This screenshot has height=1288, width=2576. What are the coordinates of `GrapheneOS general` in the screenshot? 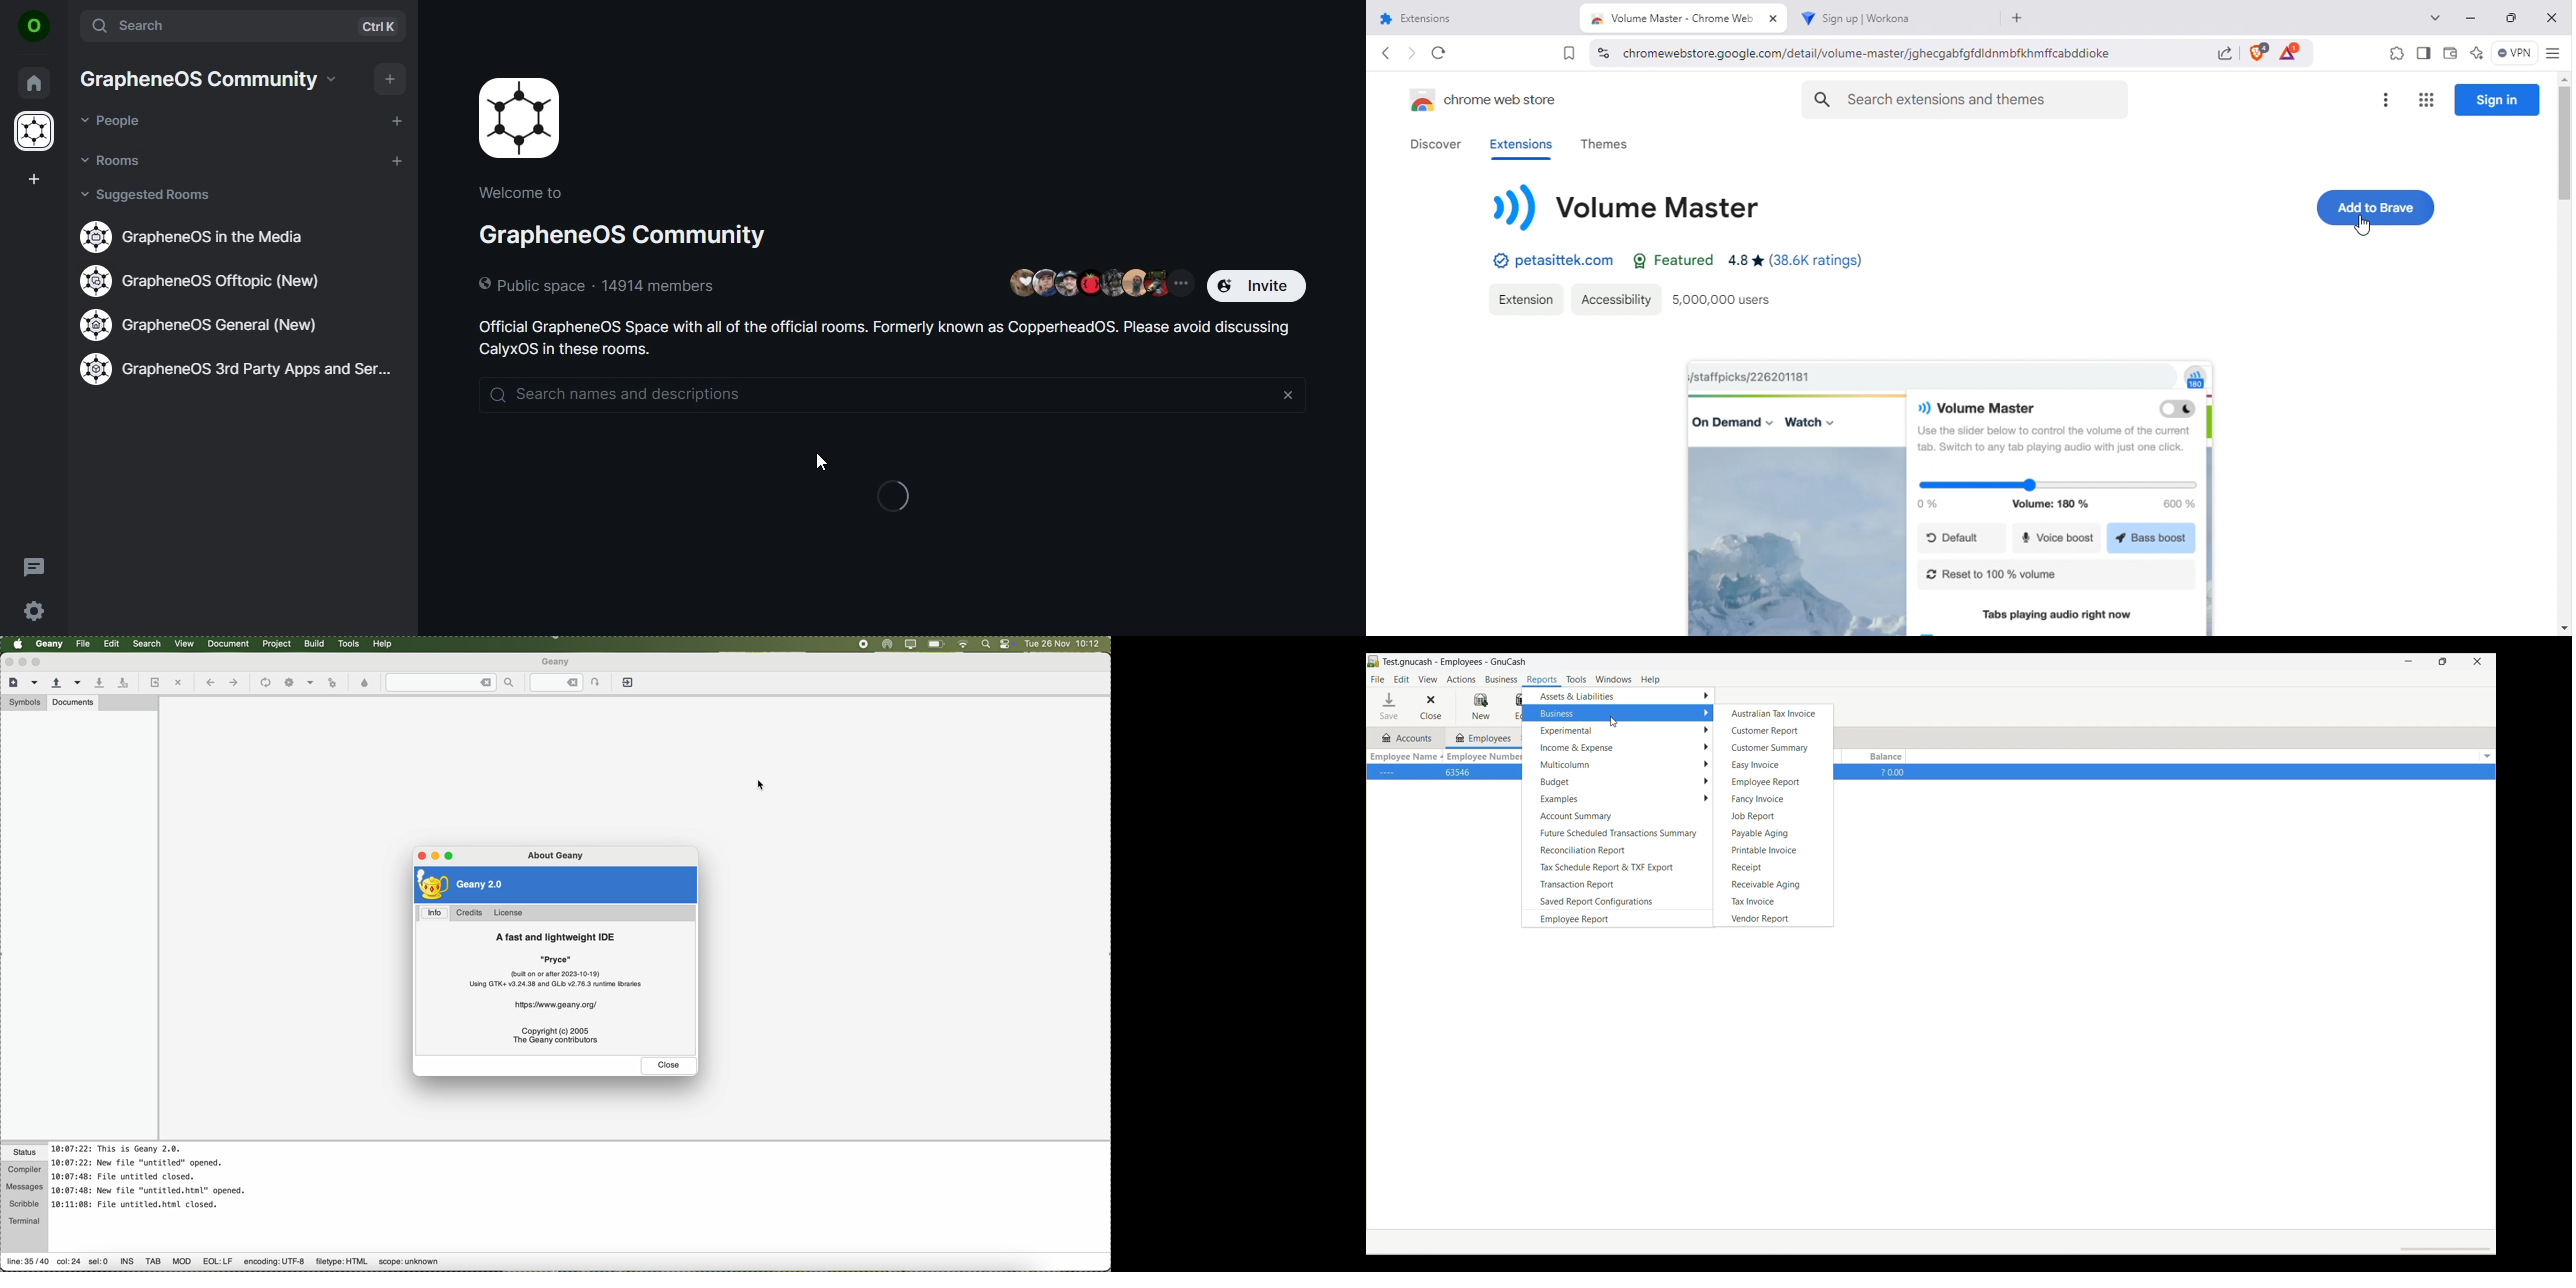 It's located at (201, 324).